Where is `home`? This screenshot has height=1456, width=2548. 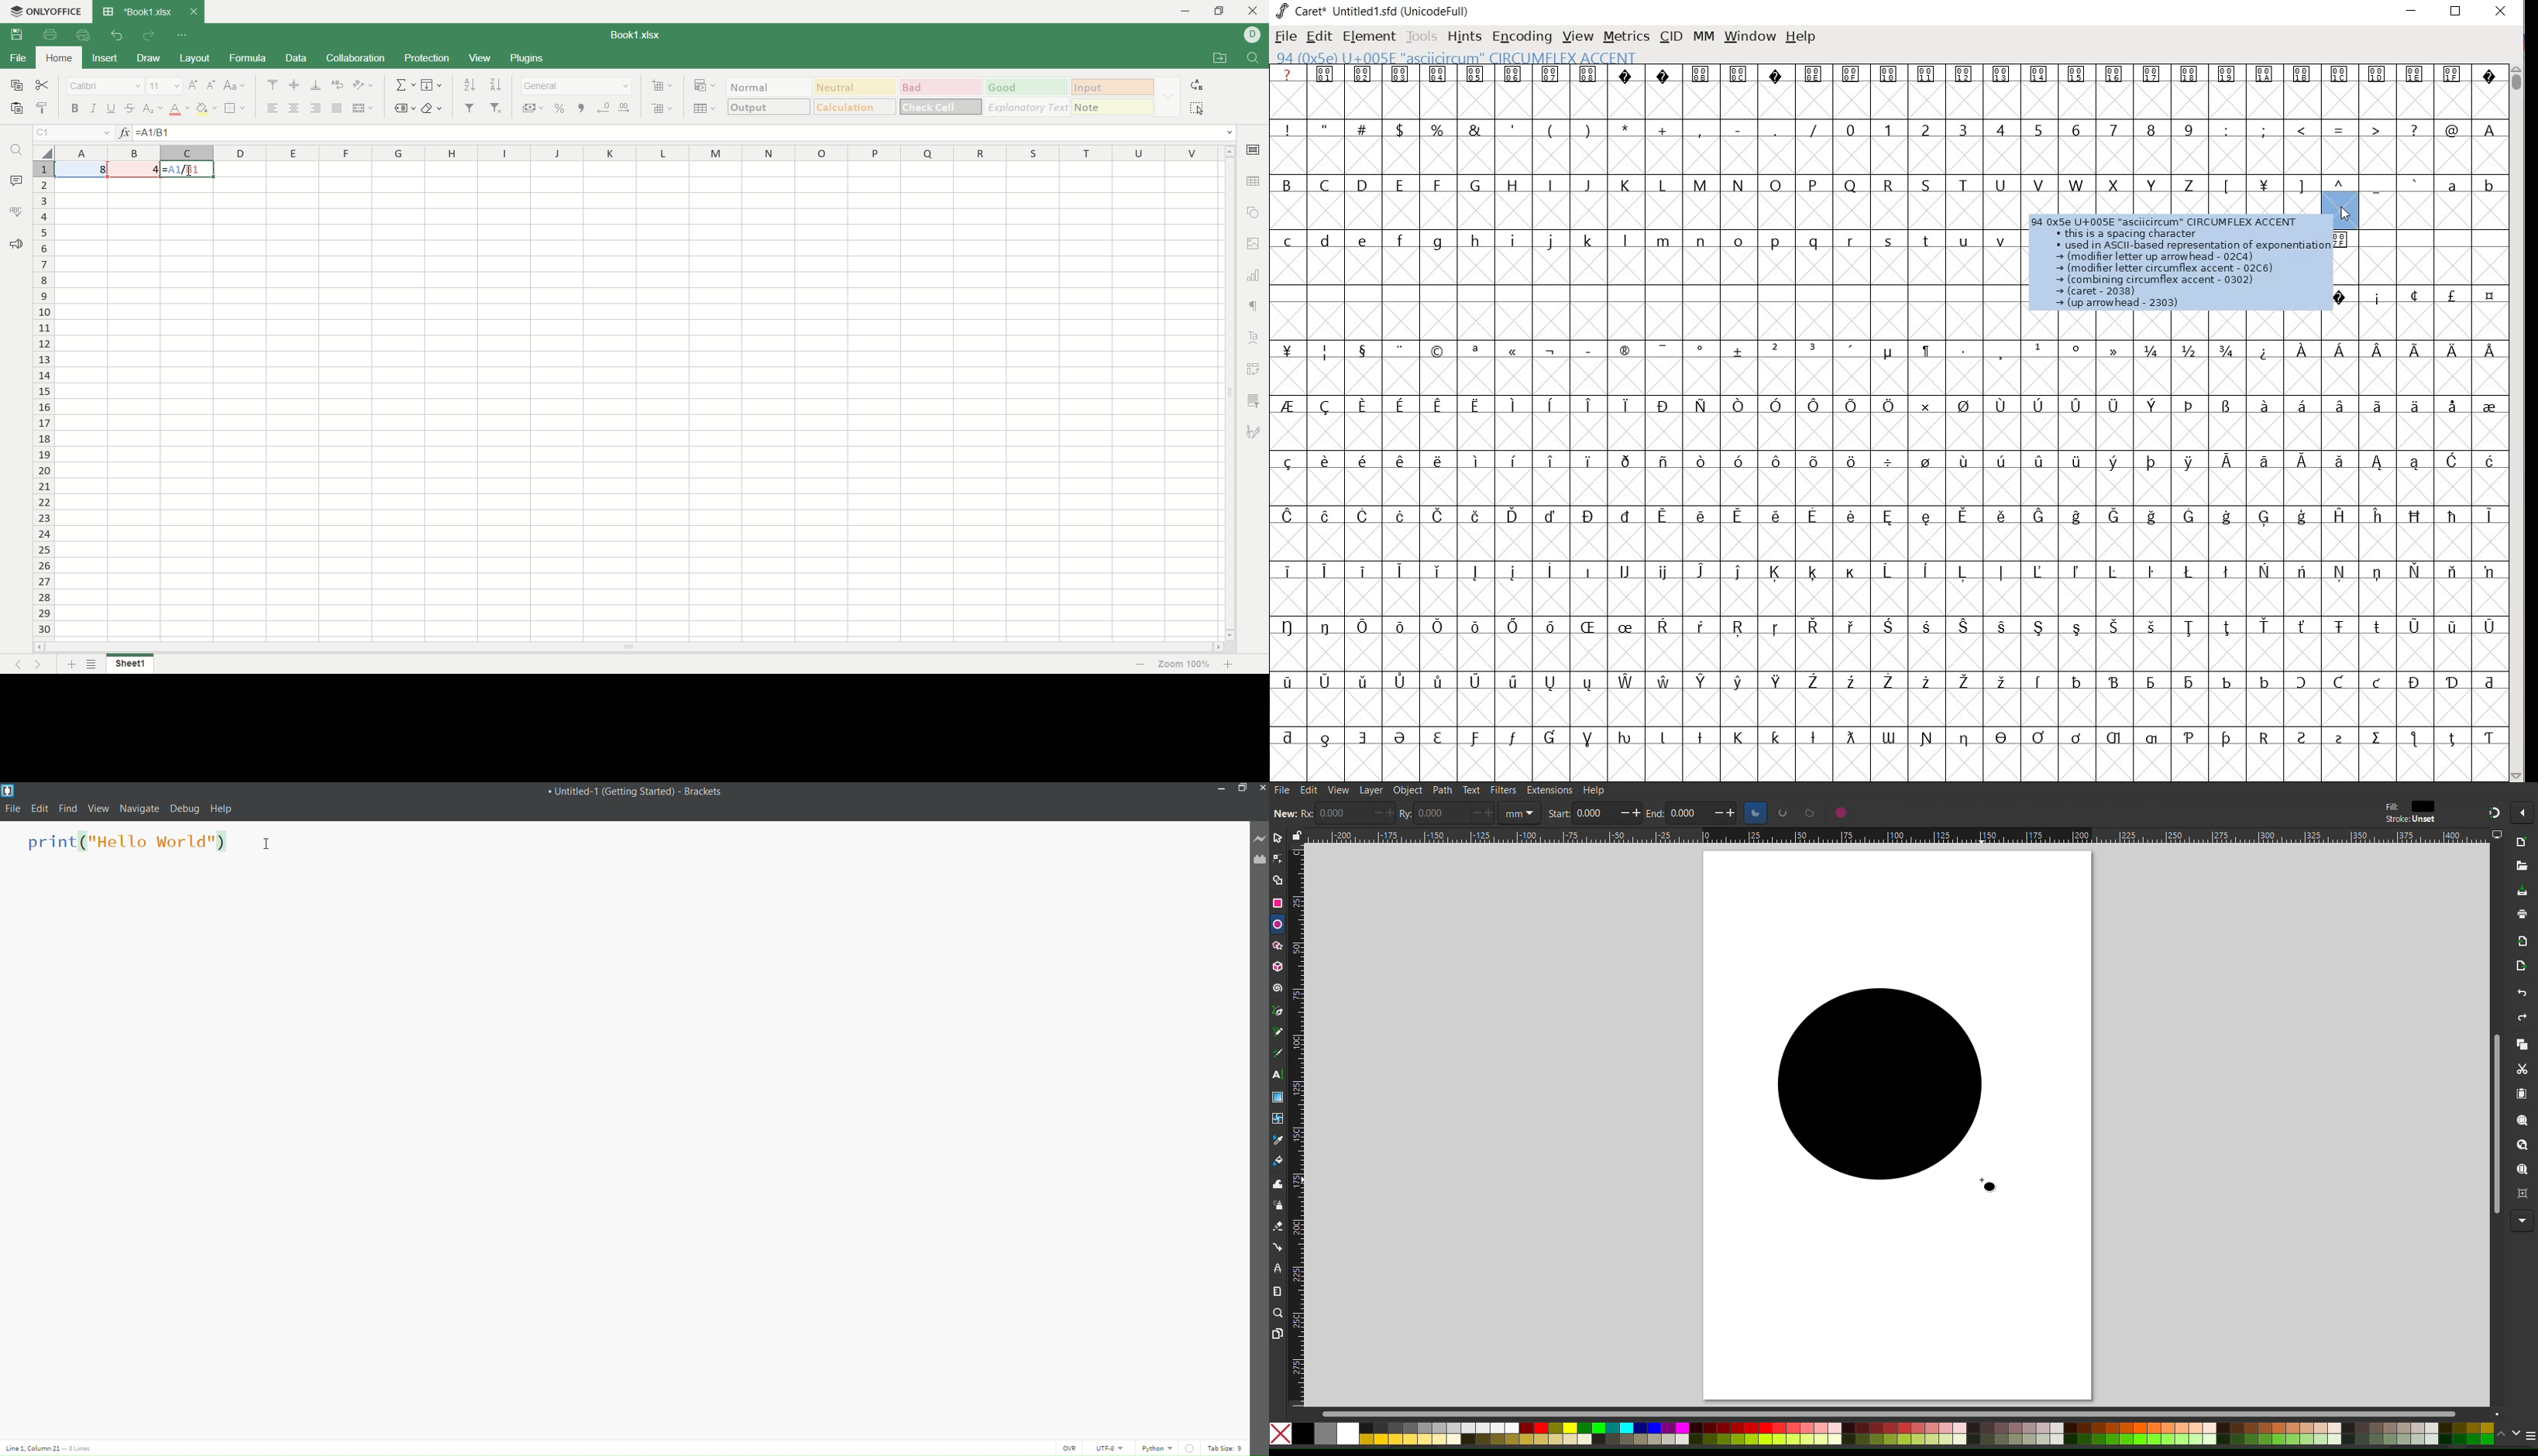 home is located at coordinates (59, 57).